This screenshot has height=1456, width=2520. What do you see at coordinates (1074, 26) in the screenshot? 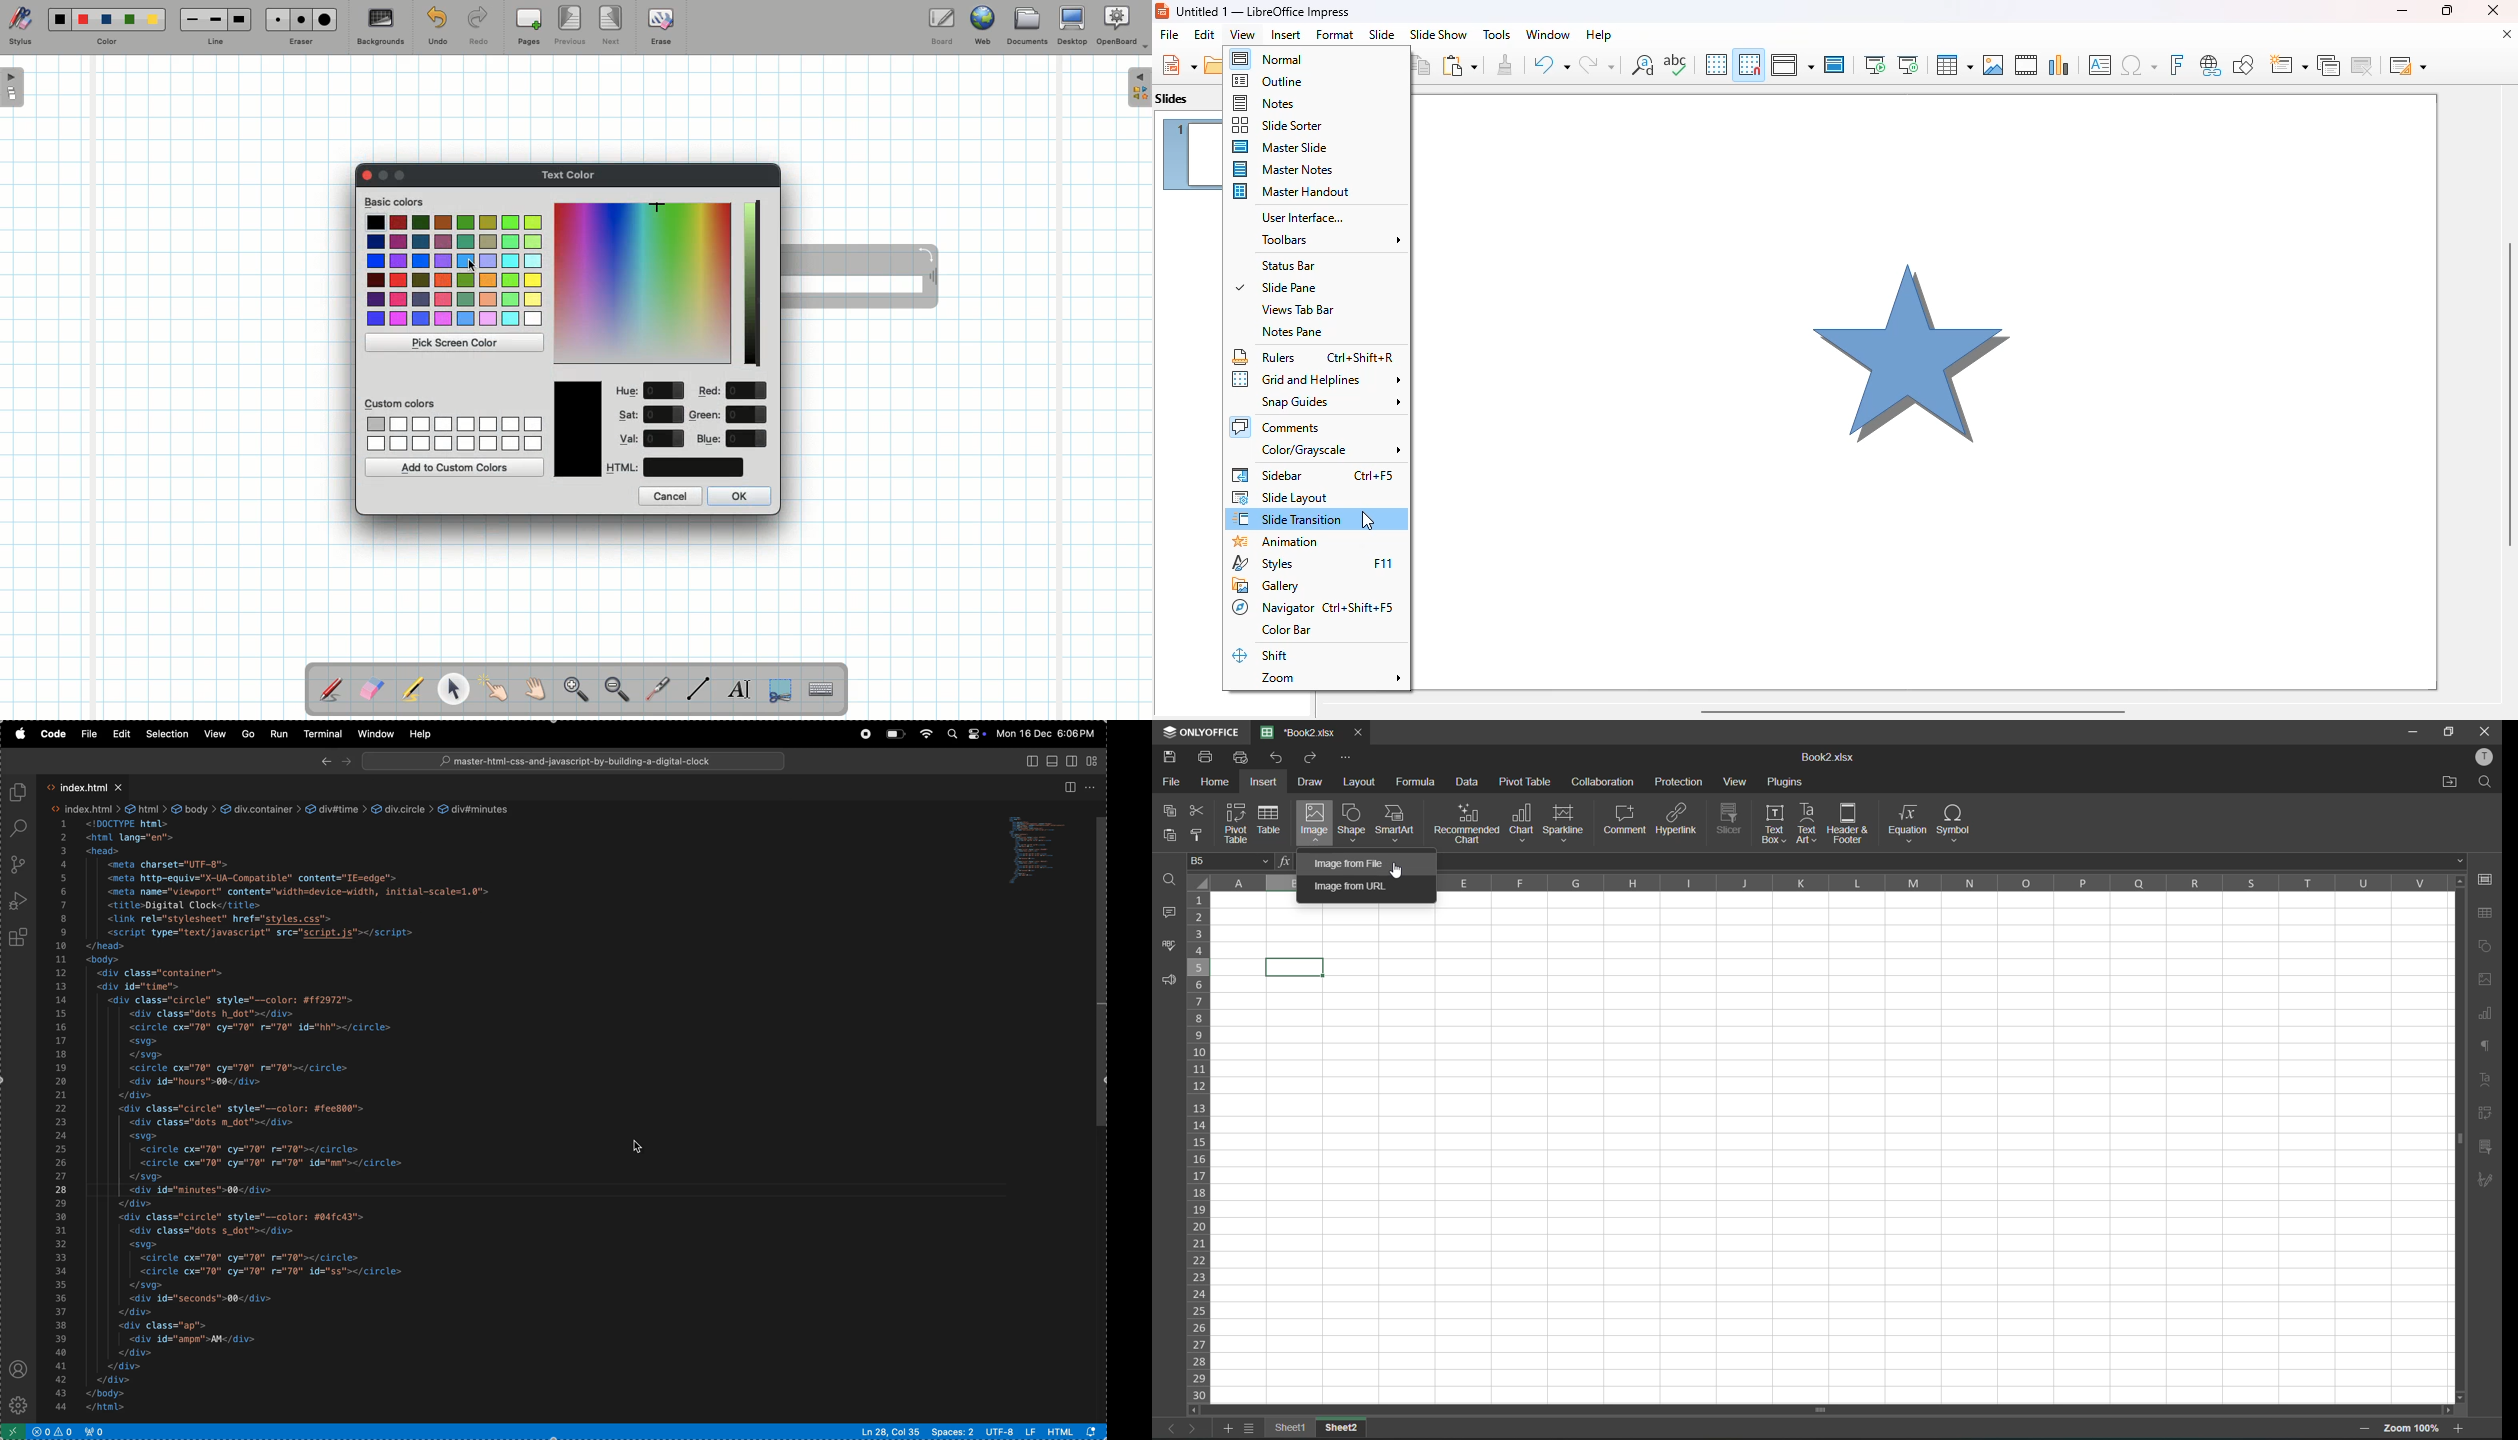
I see `Desktop` at bounding box center [1074, 26].